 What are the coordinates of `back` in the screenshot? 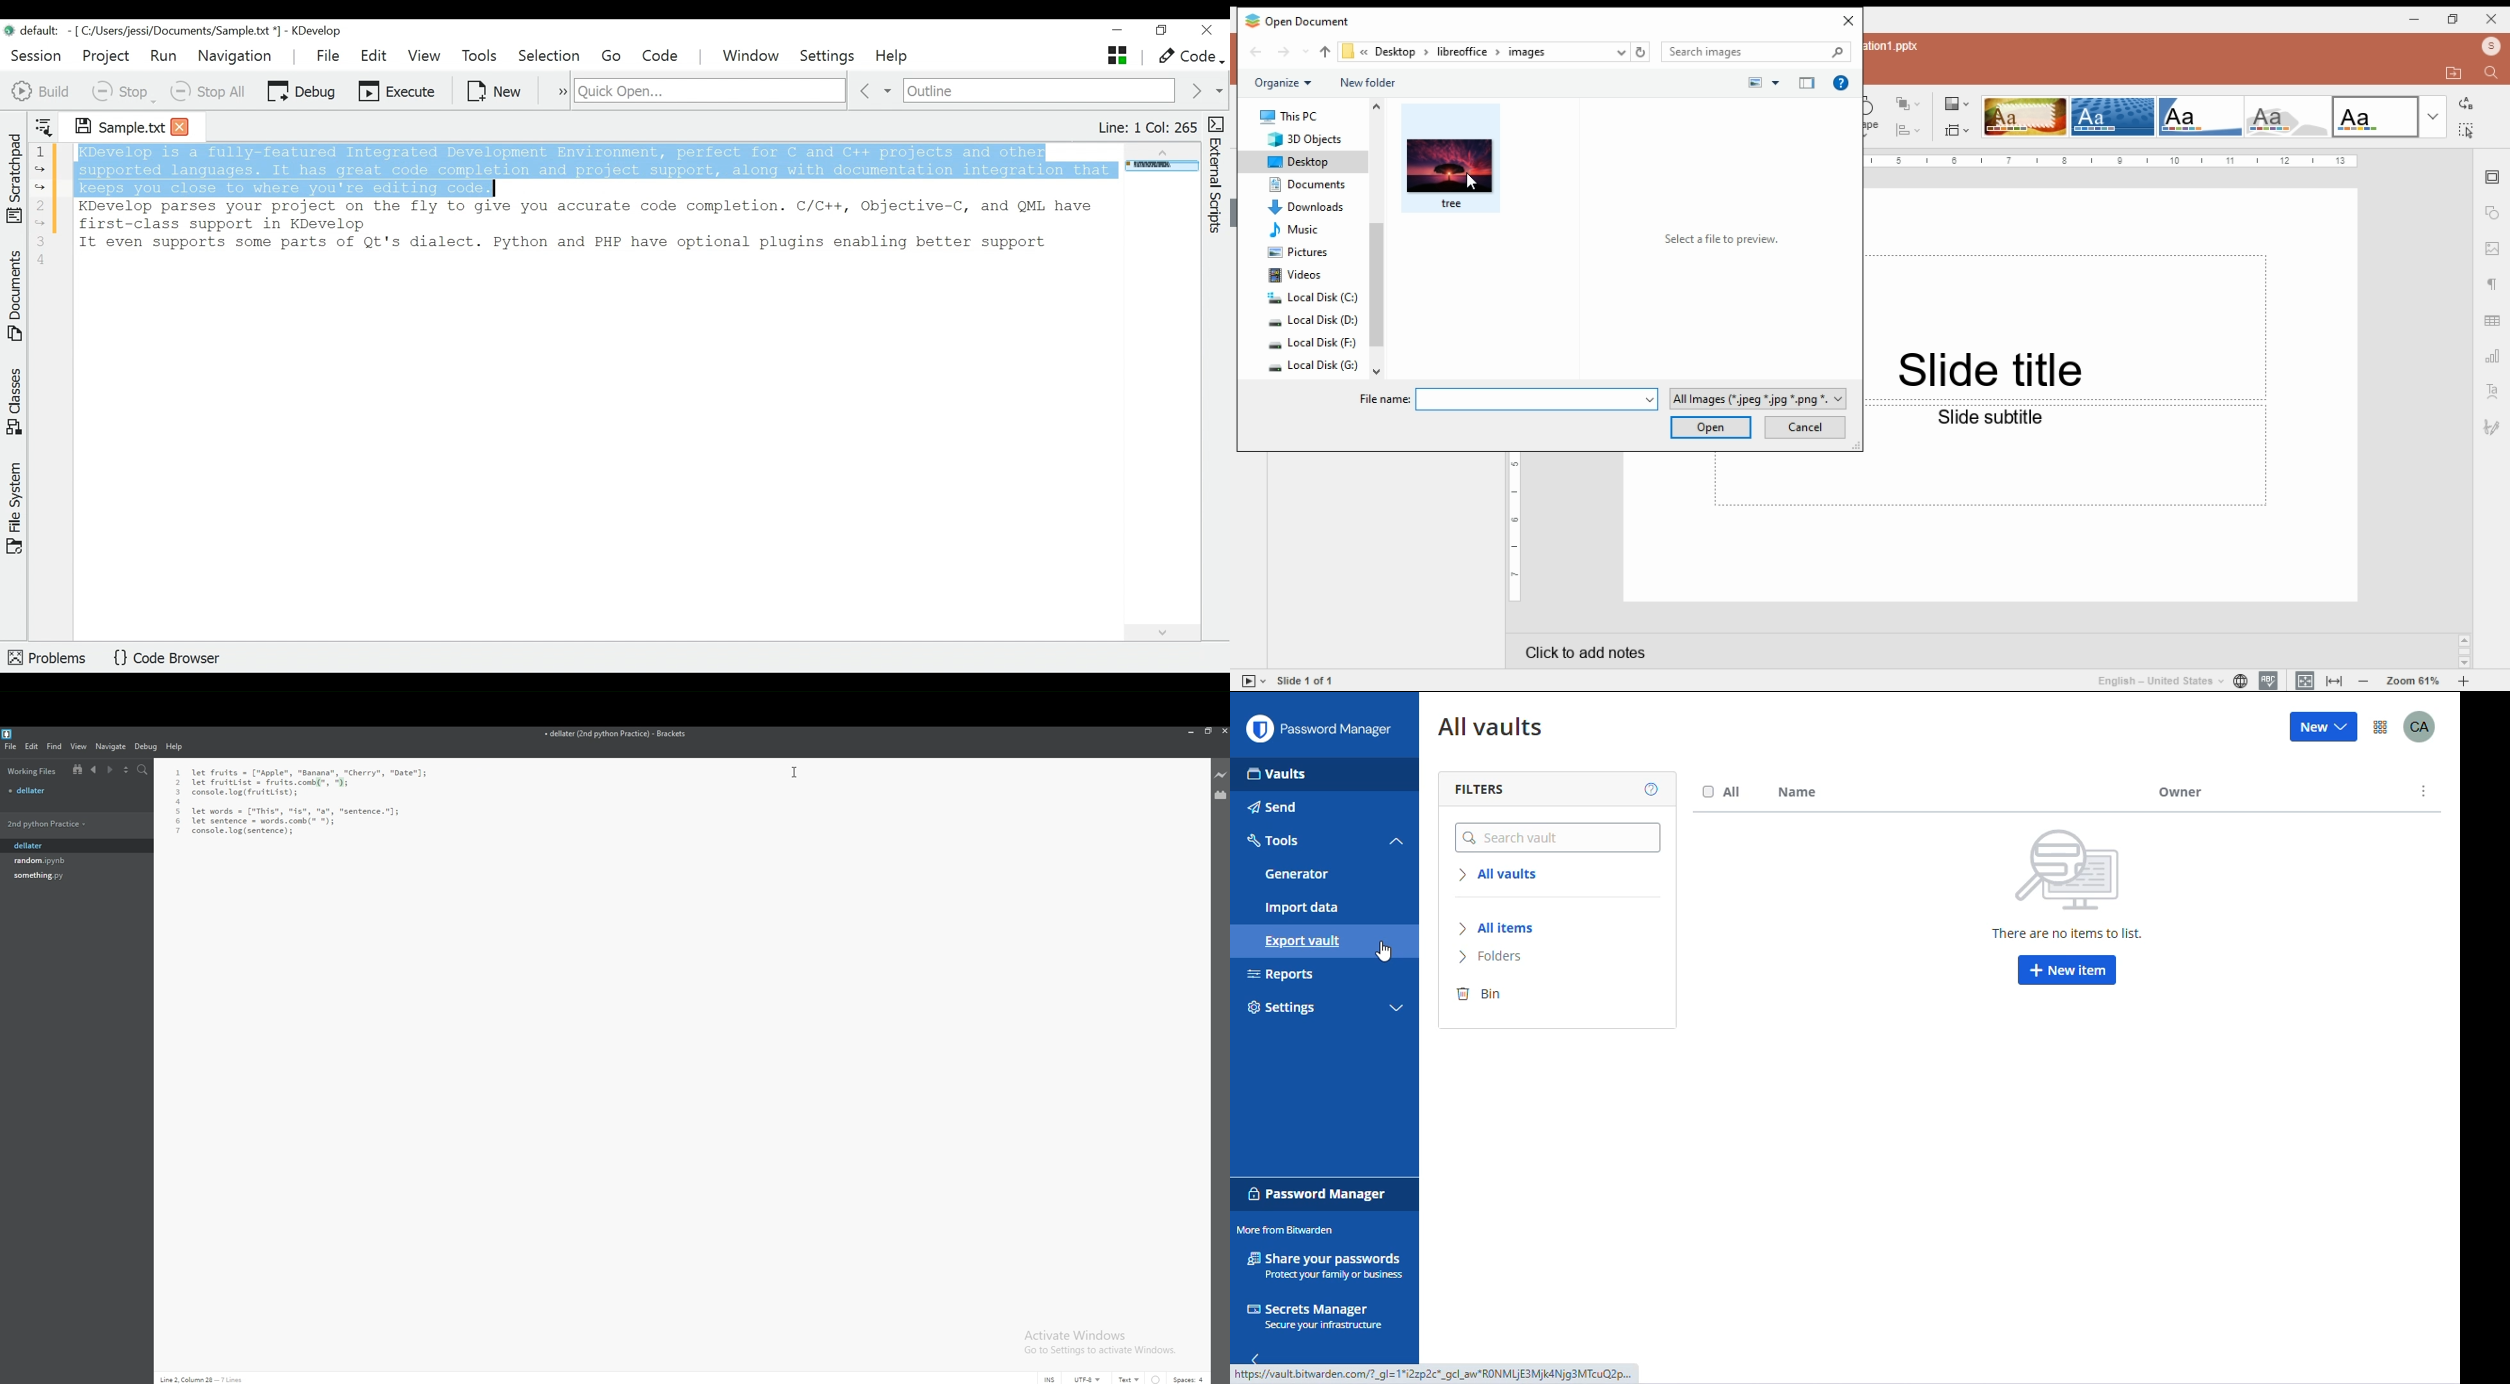 It's located at (1256, 52).